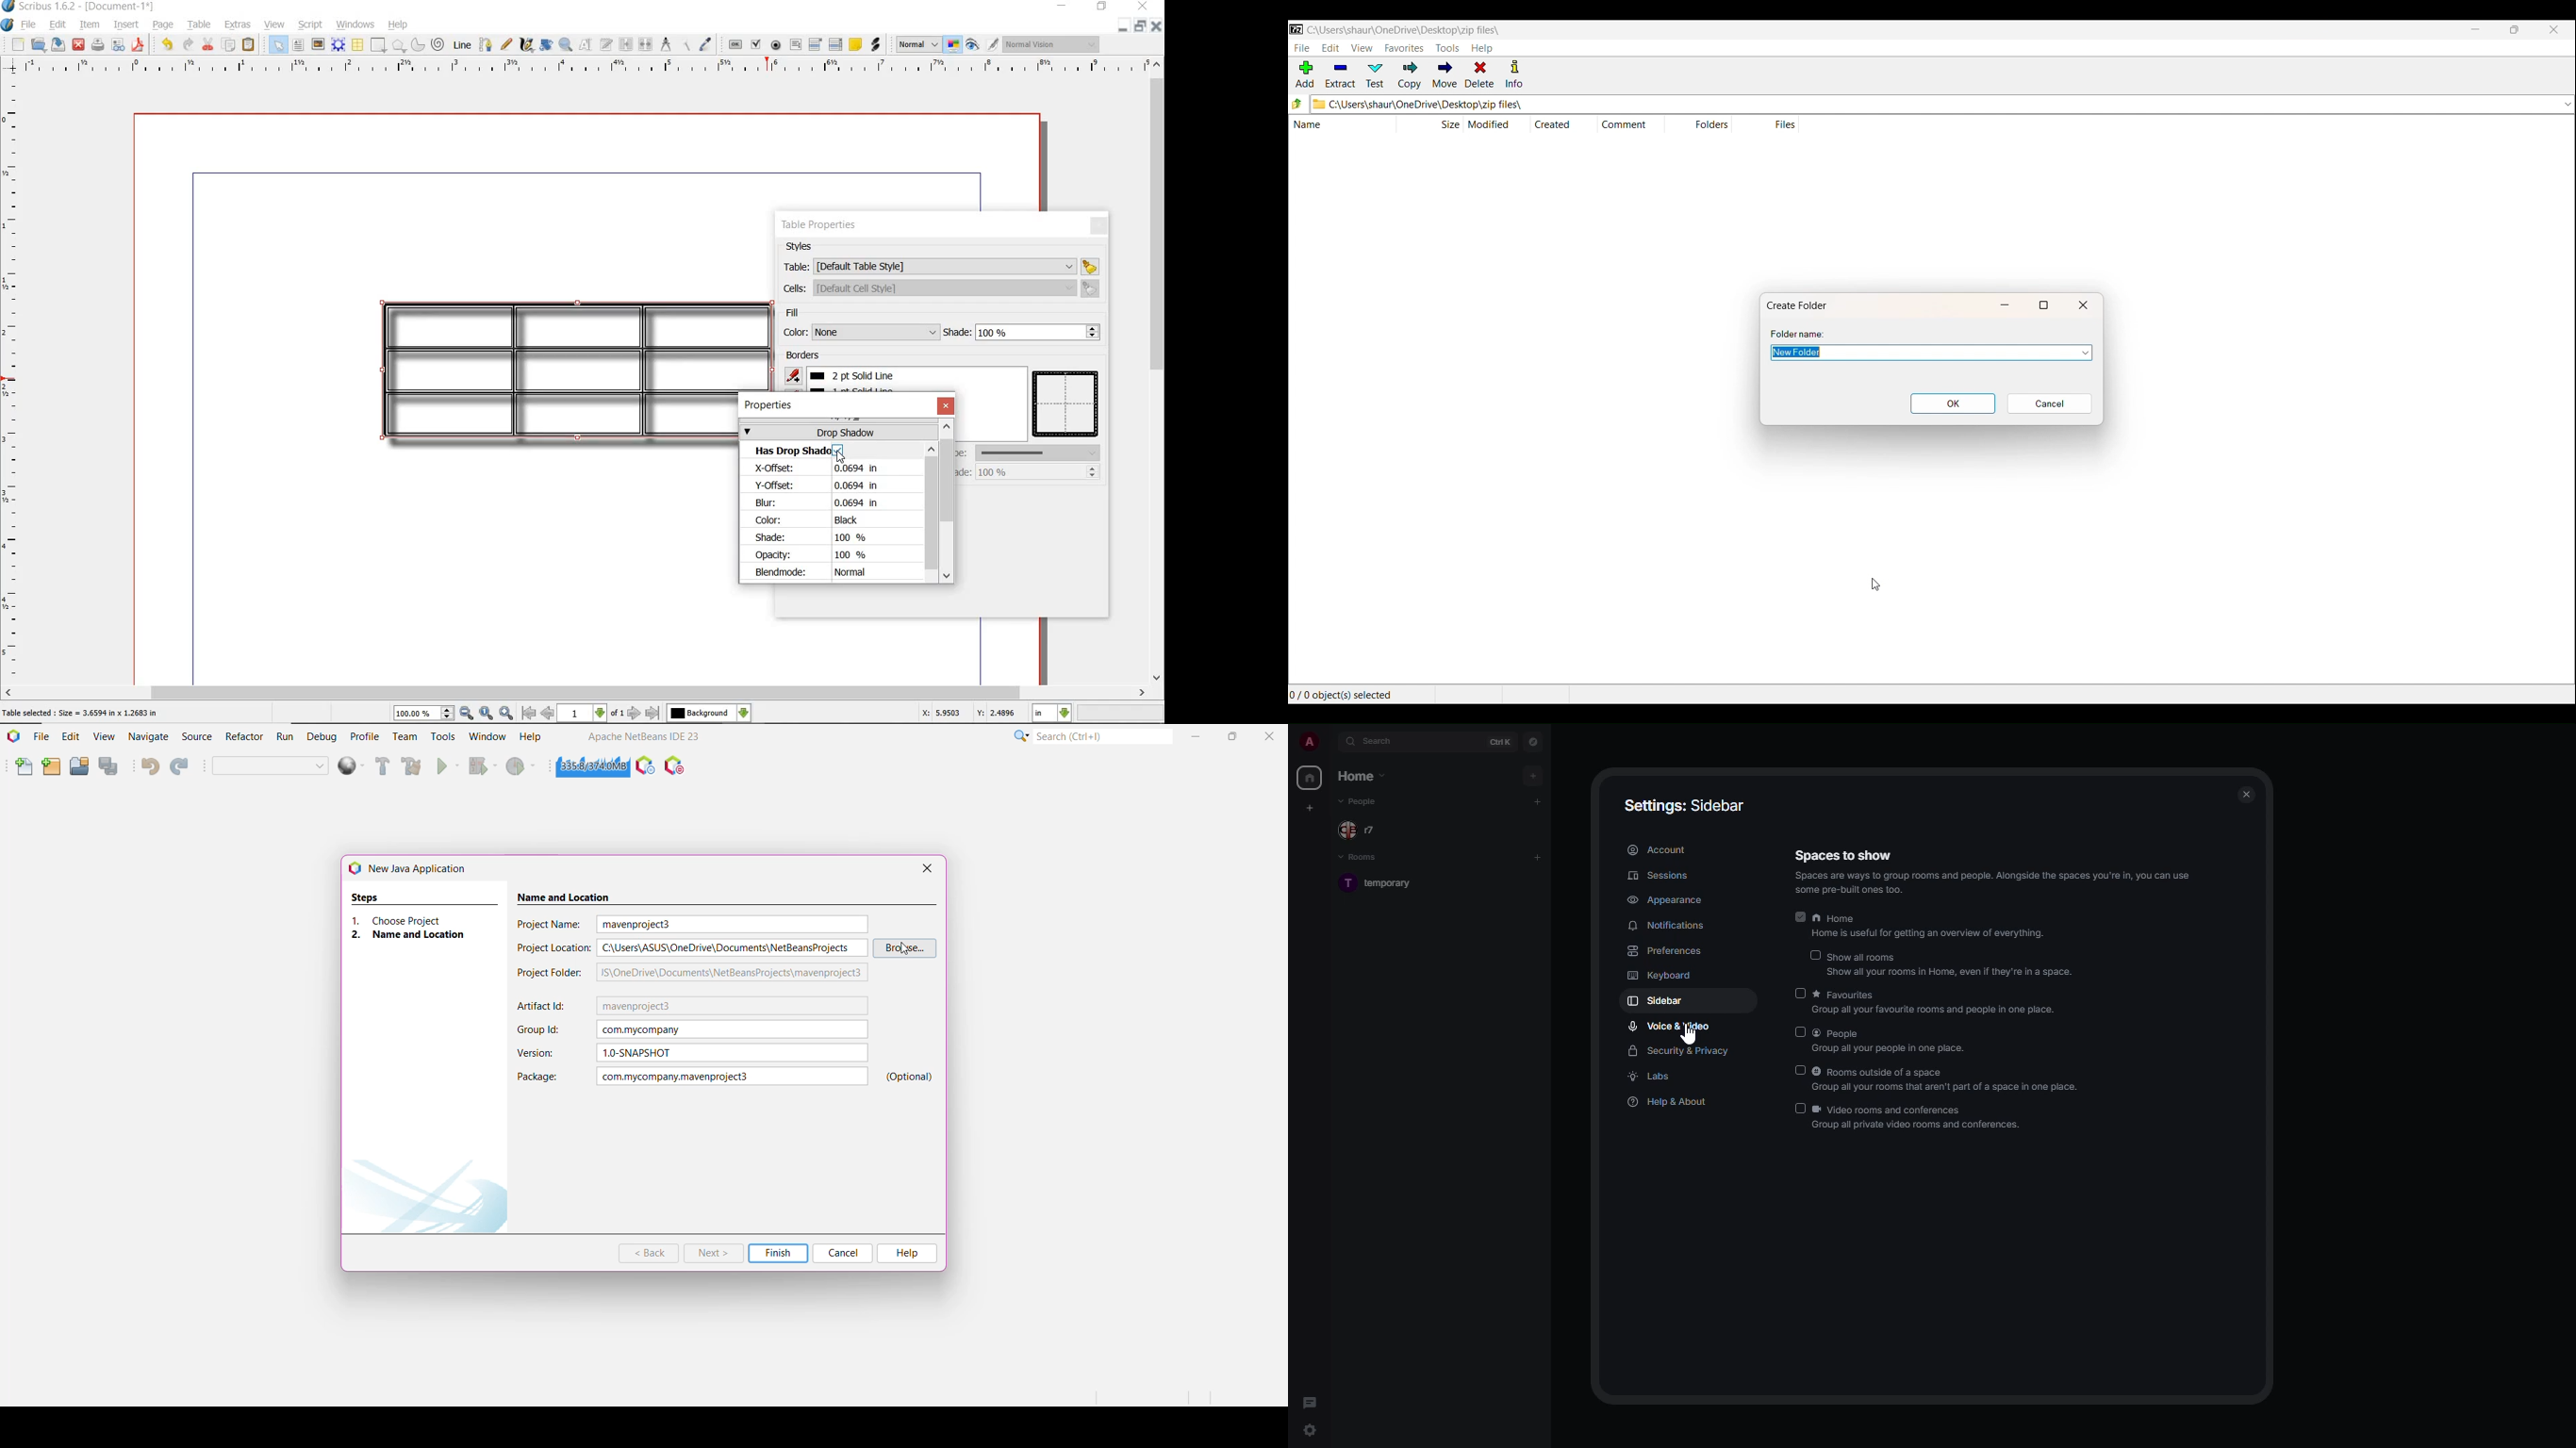  What do you see at coordinates (2566, 104) in the screenshot?
I see `AVAILABLE FOLDERS` at bounding box center [2566, 104].